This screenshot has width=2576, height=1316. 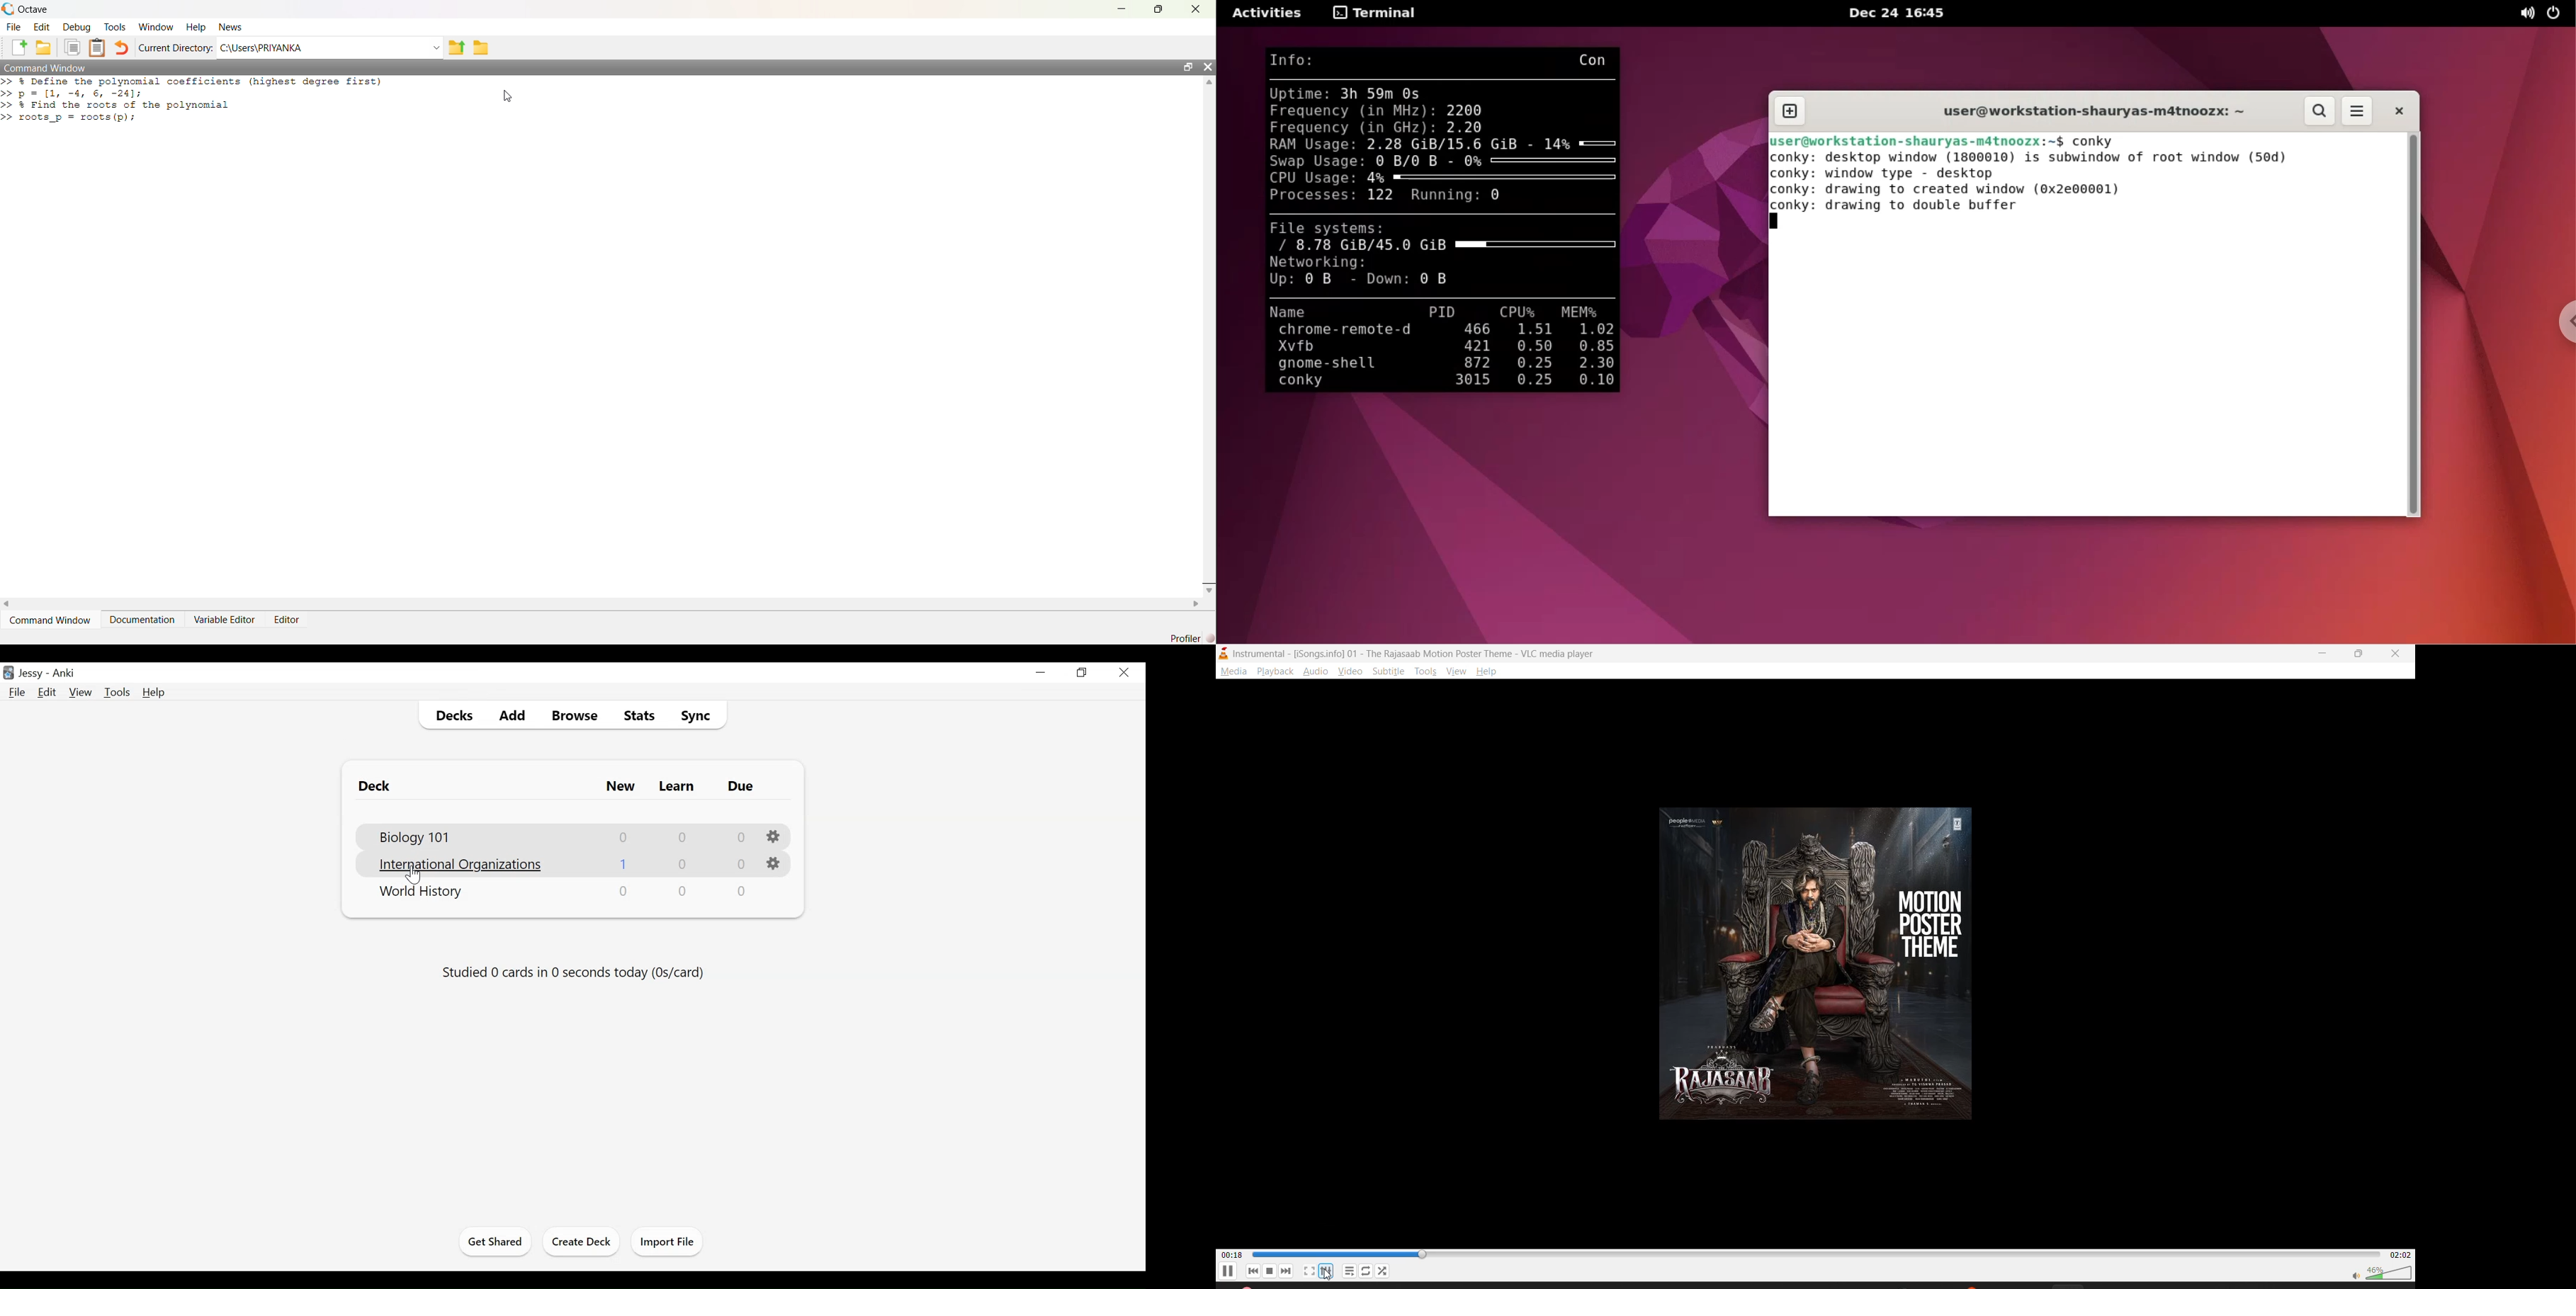 I want to click on User Name, so click(x=30, y=674).